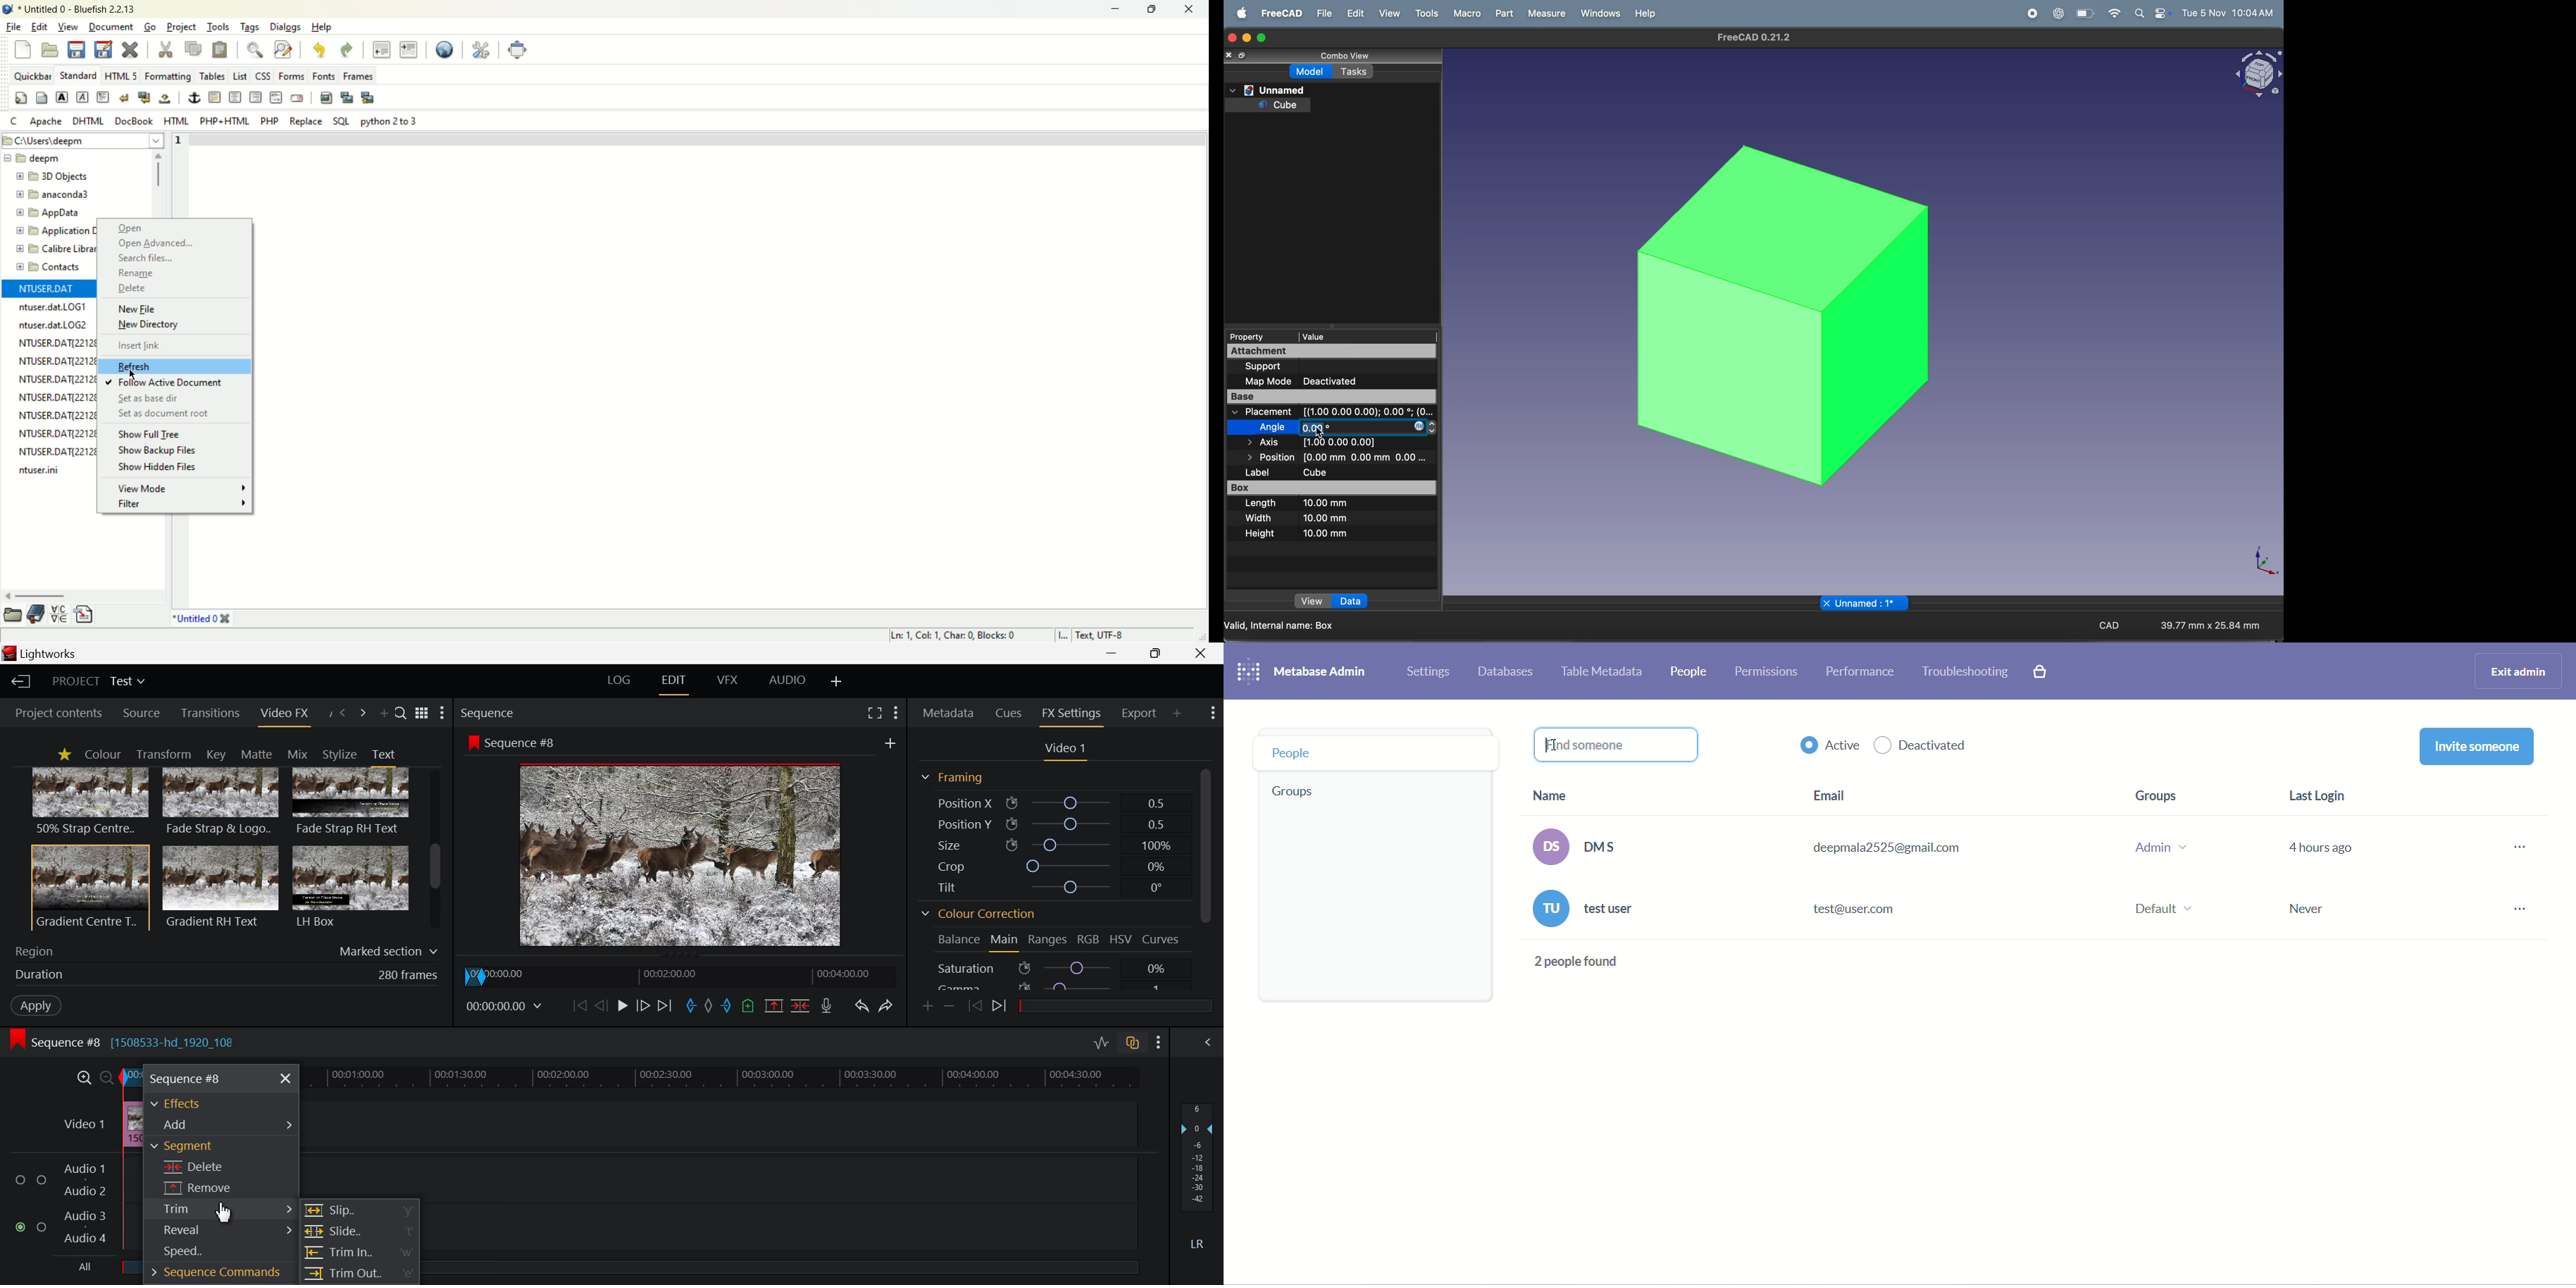  I want to click on Favorites, so click(64, 754).